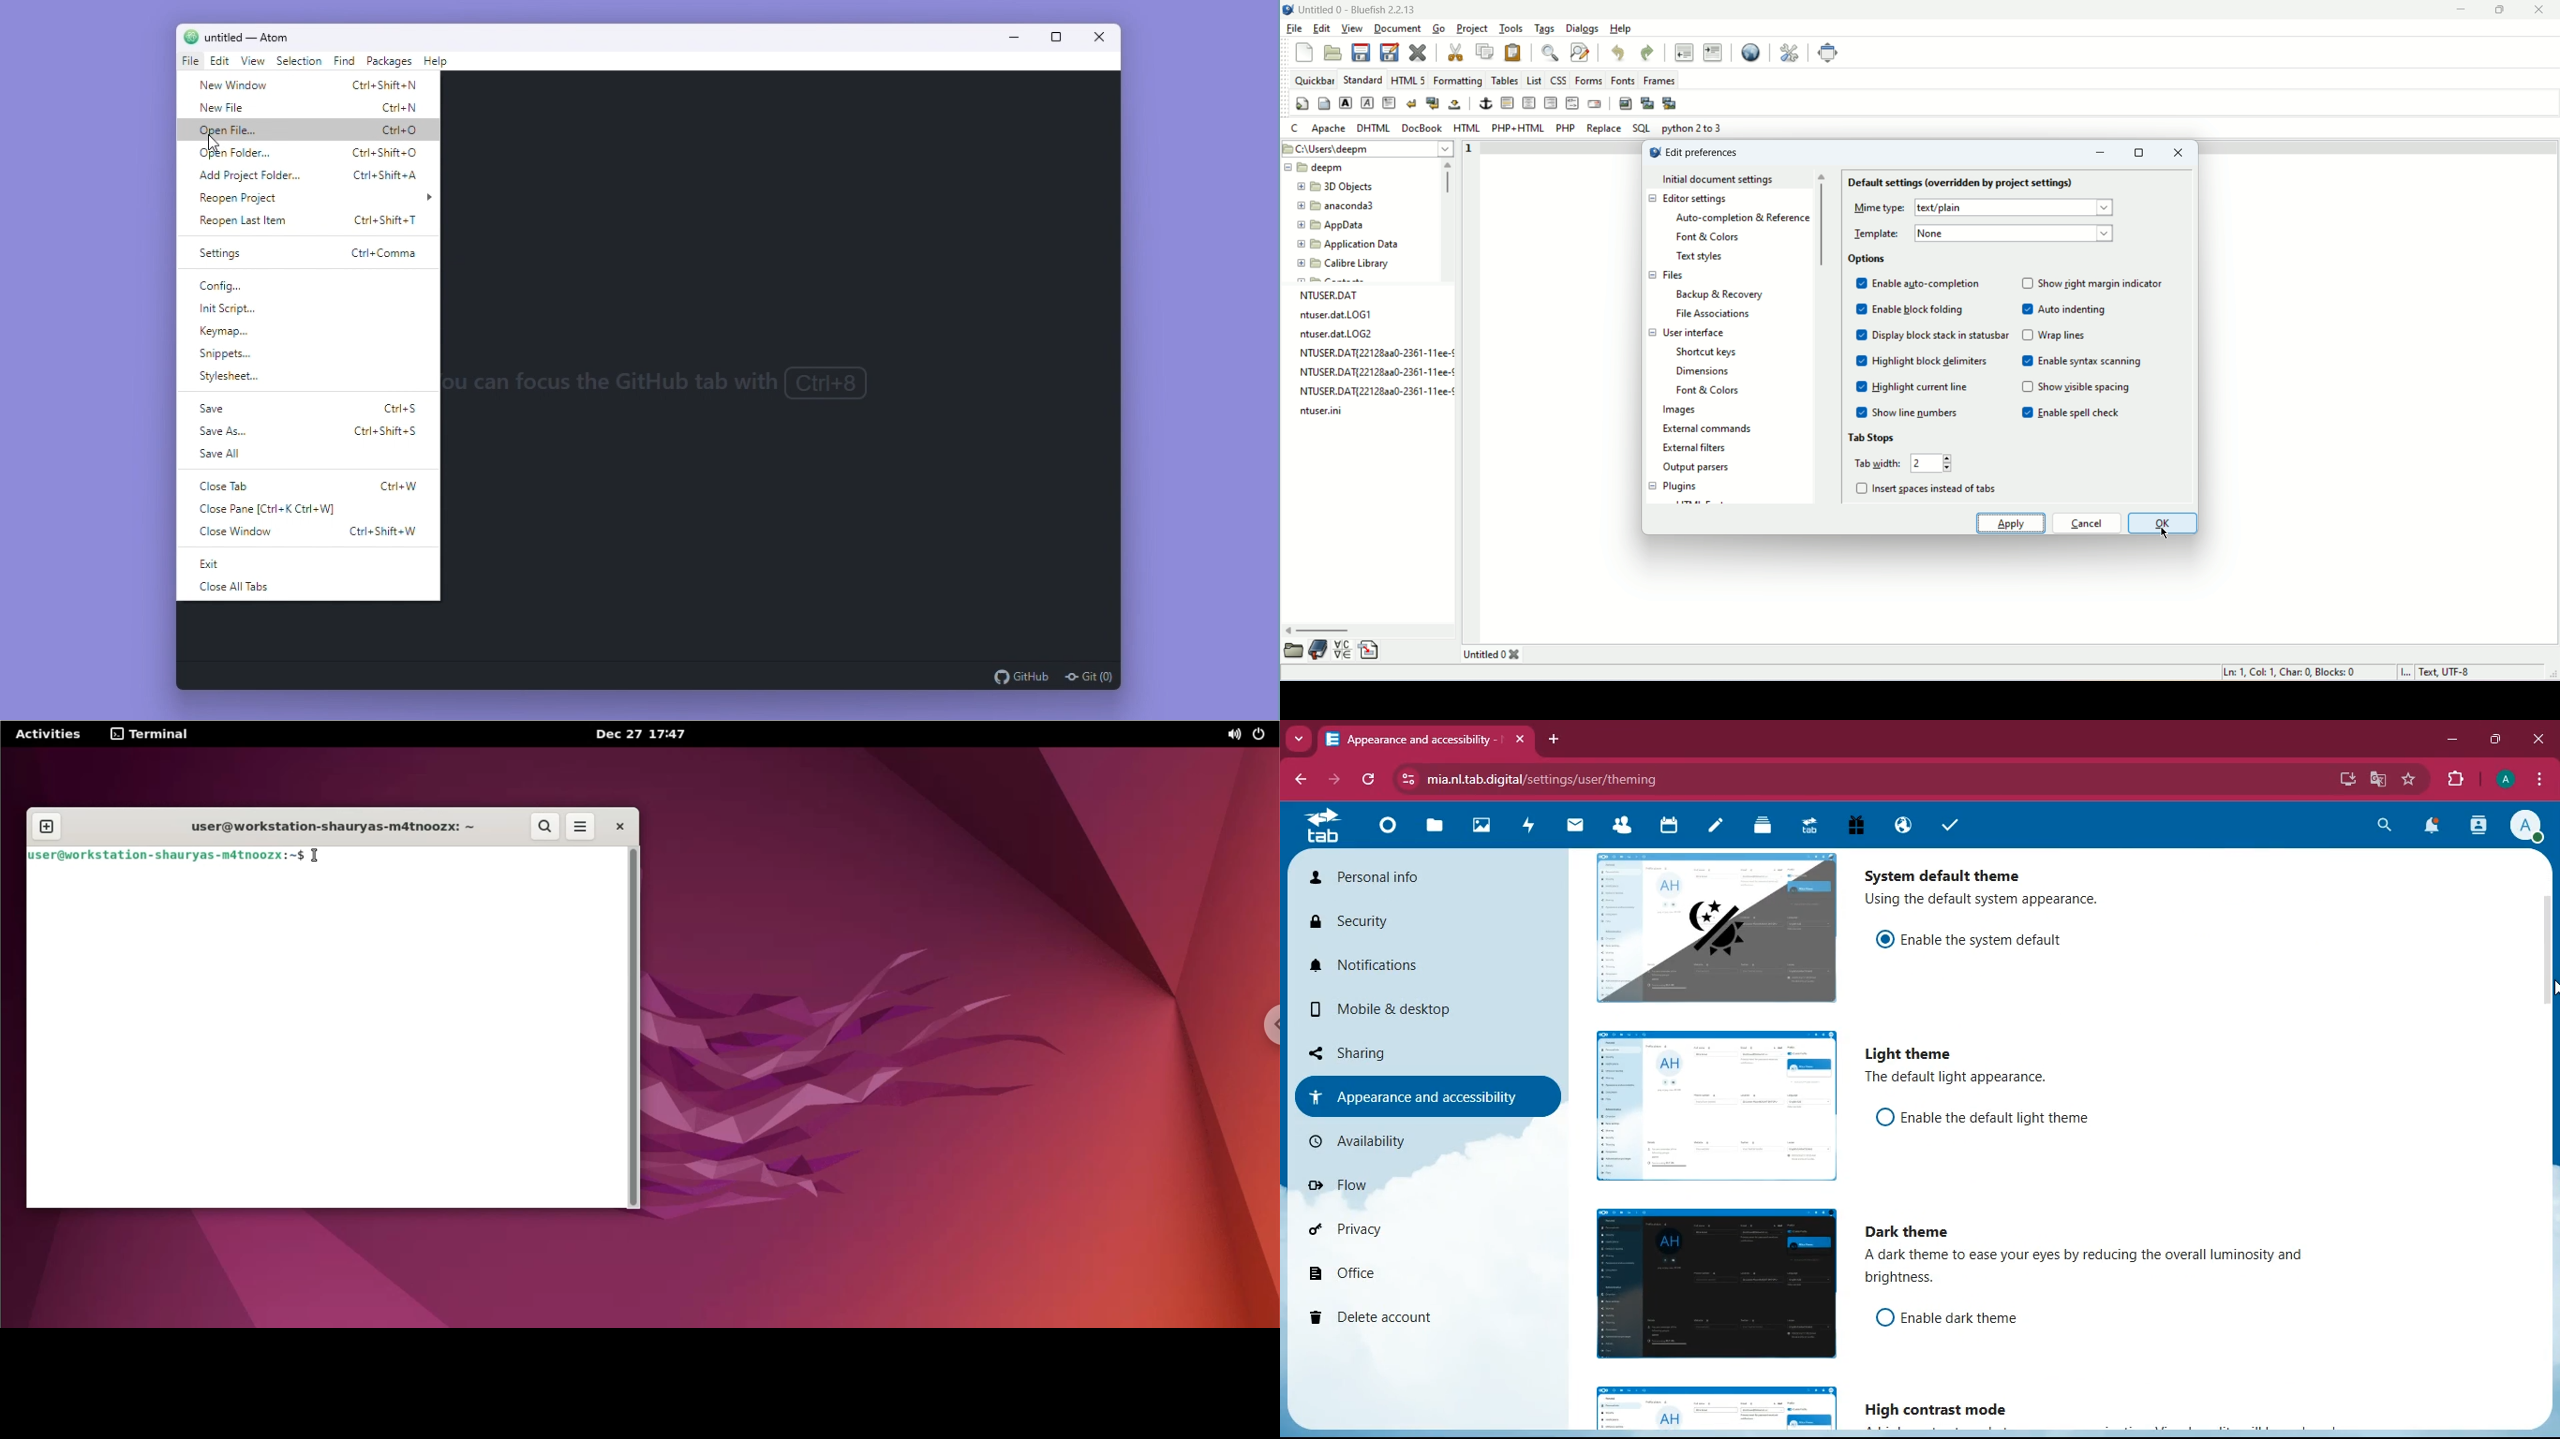  I want to click on delete account, so click(1398, 1320).